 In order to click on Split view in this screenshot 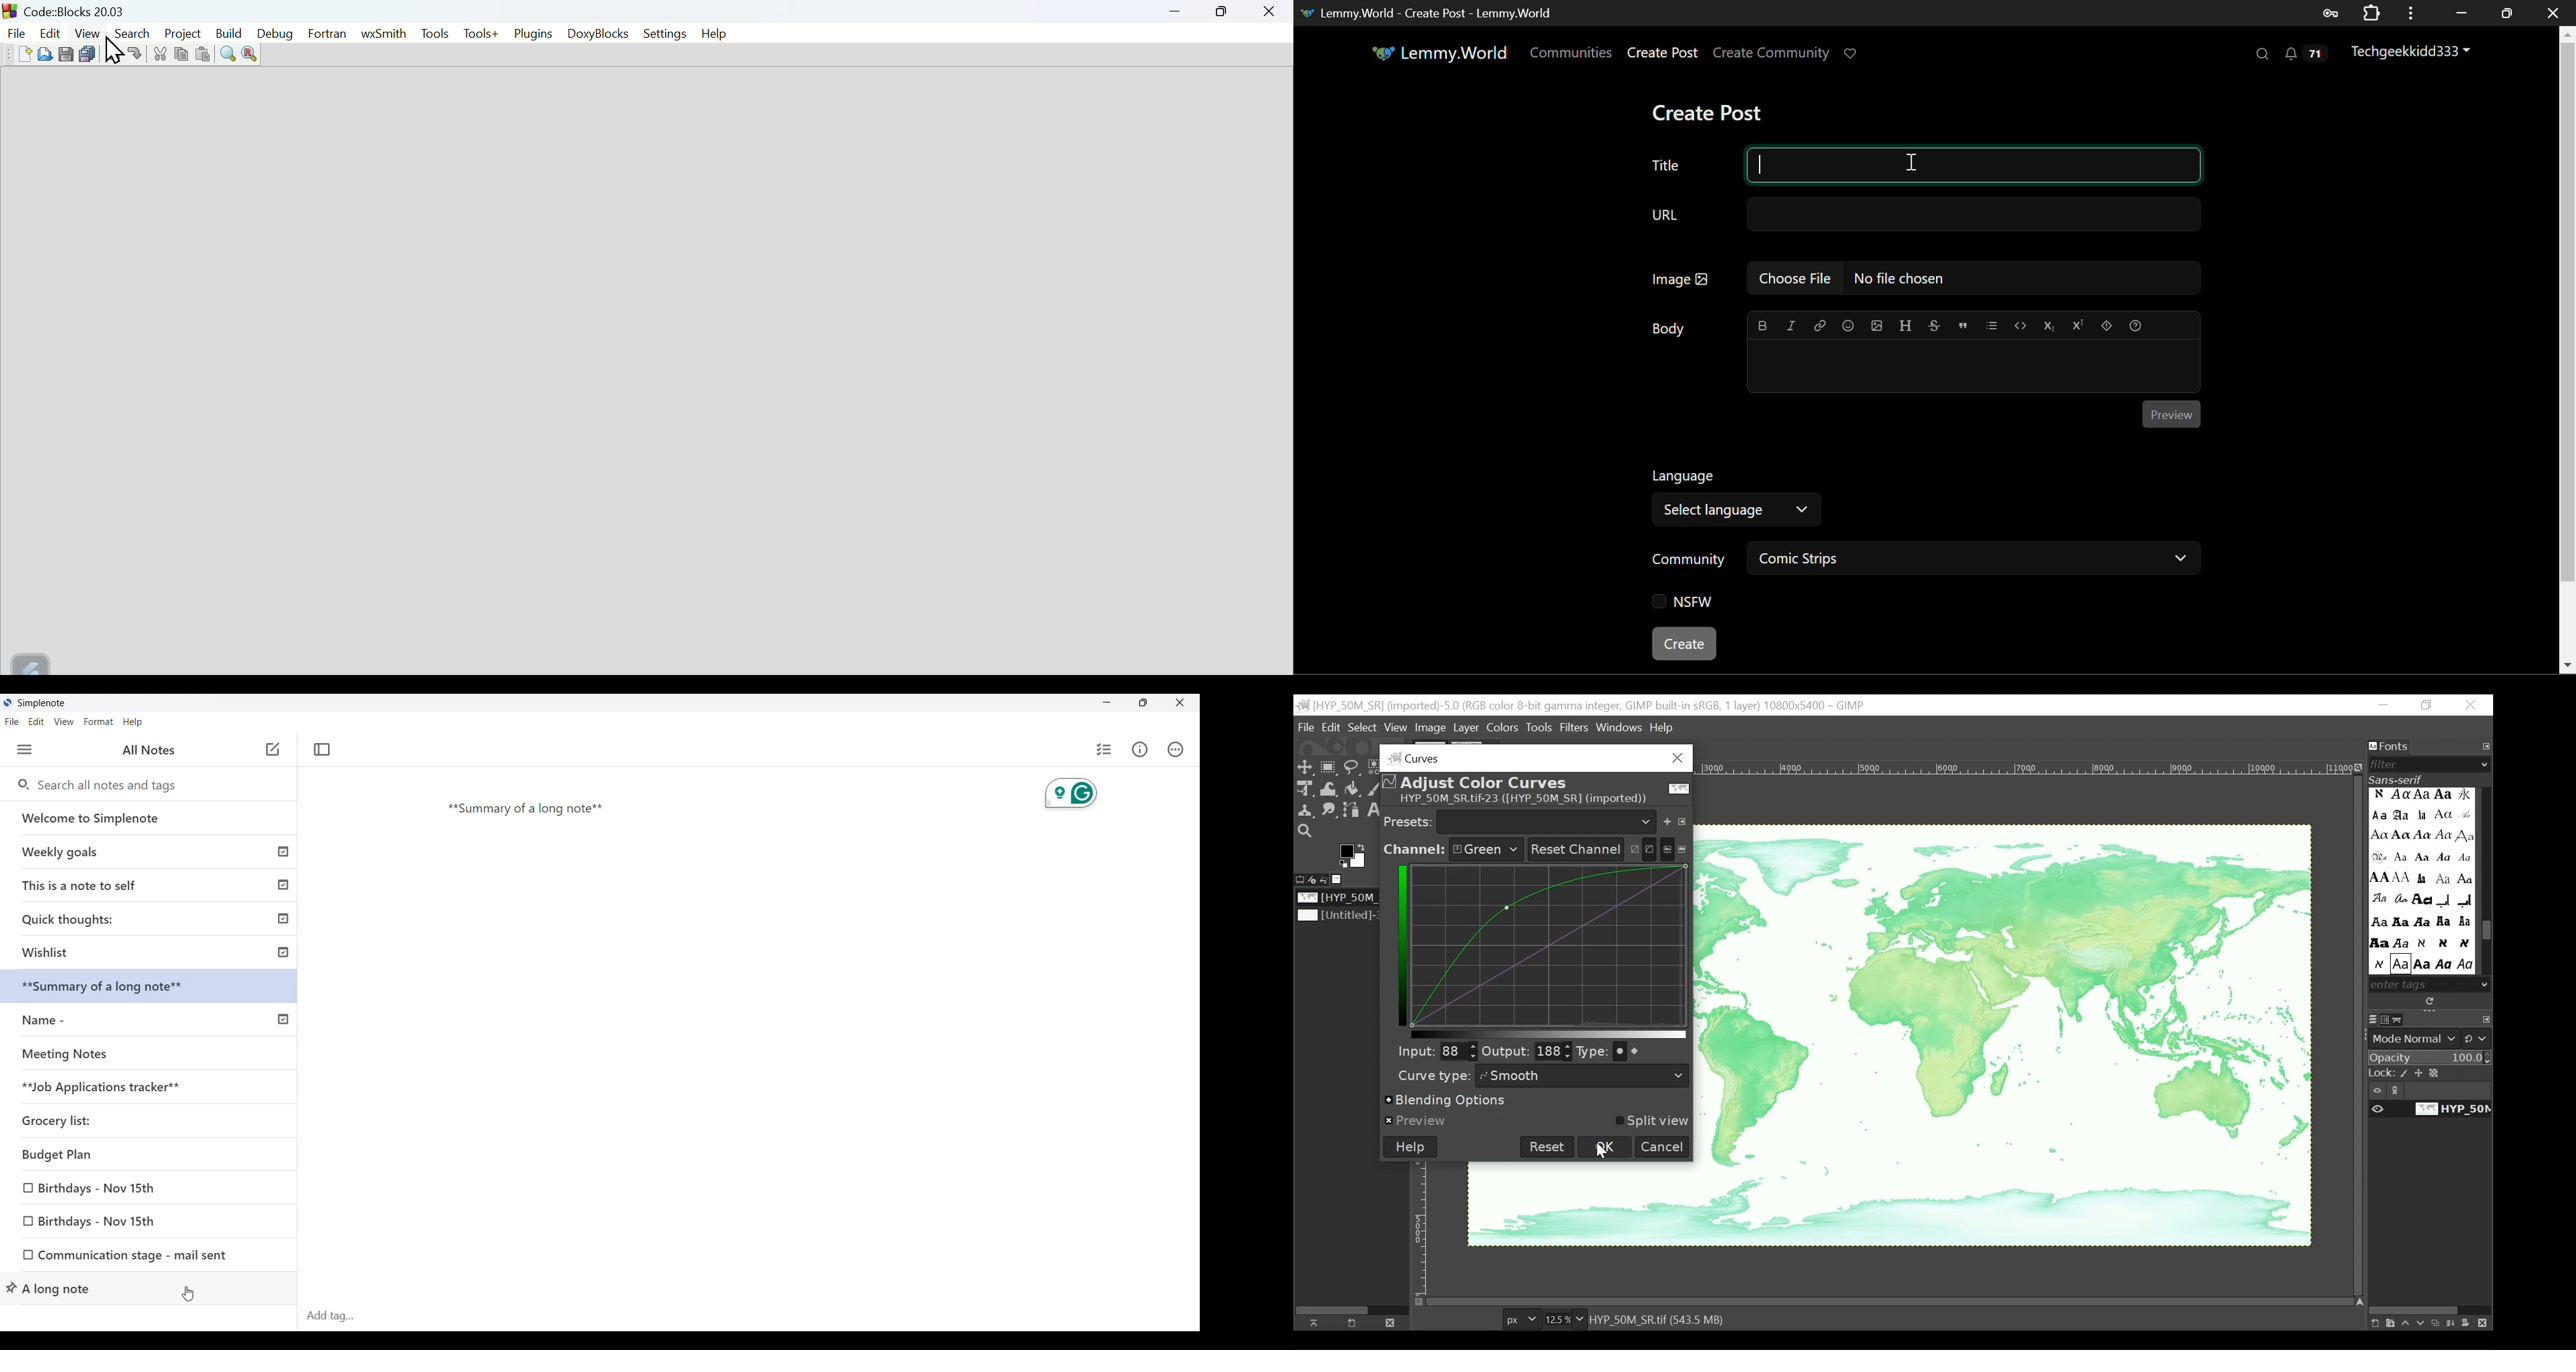, I will do `click(1650, 1121)`.